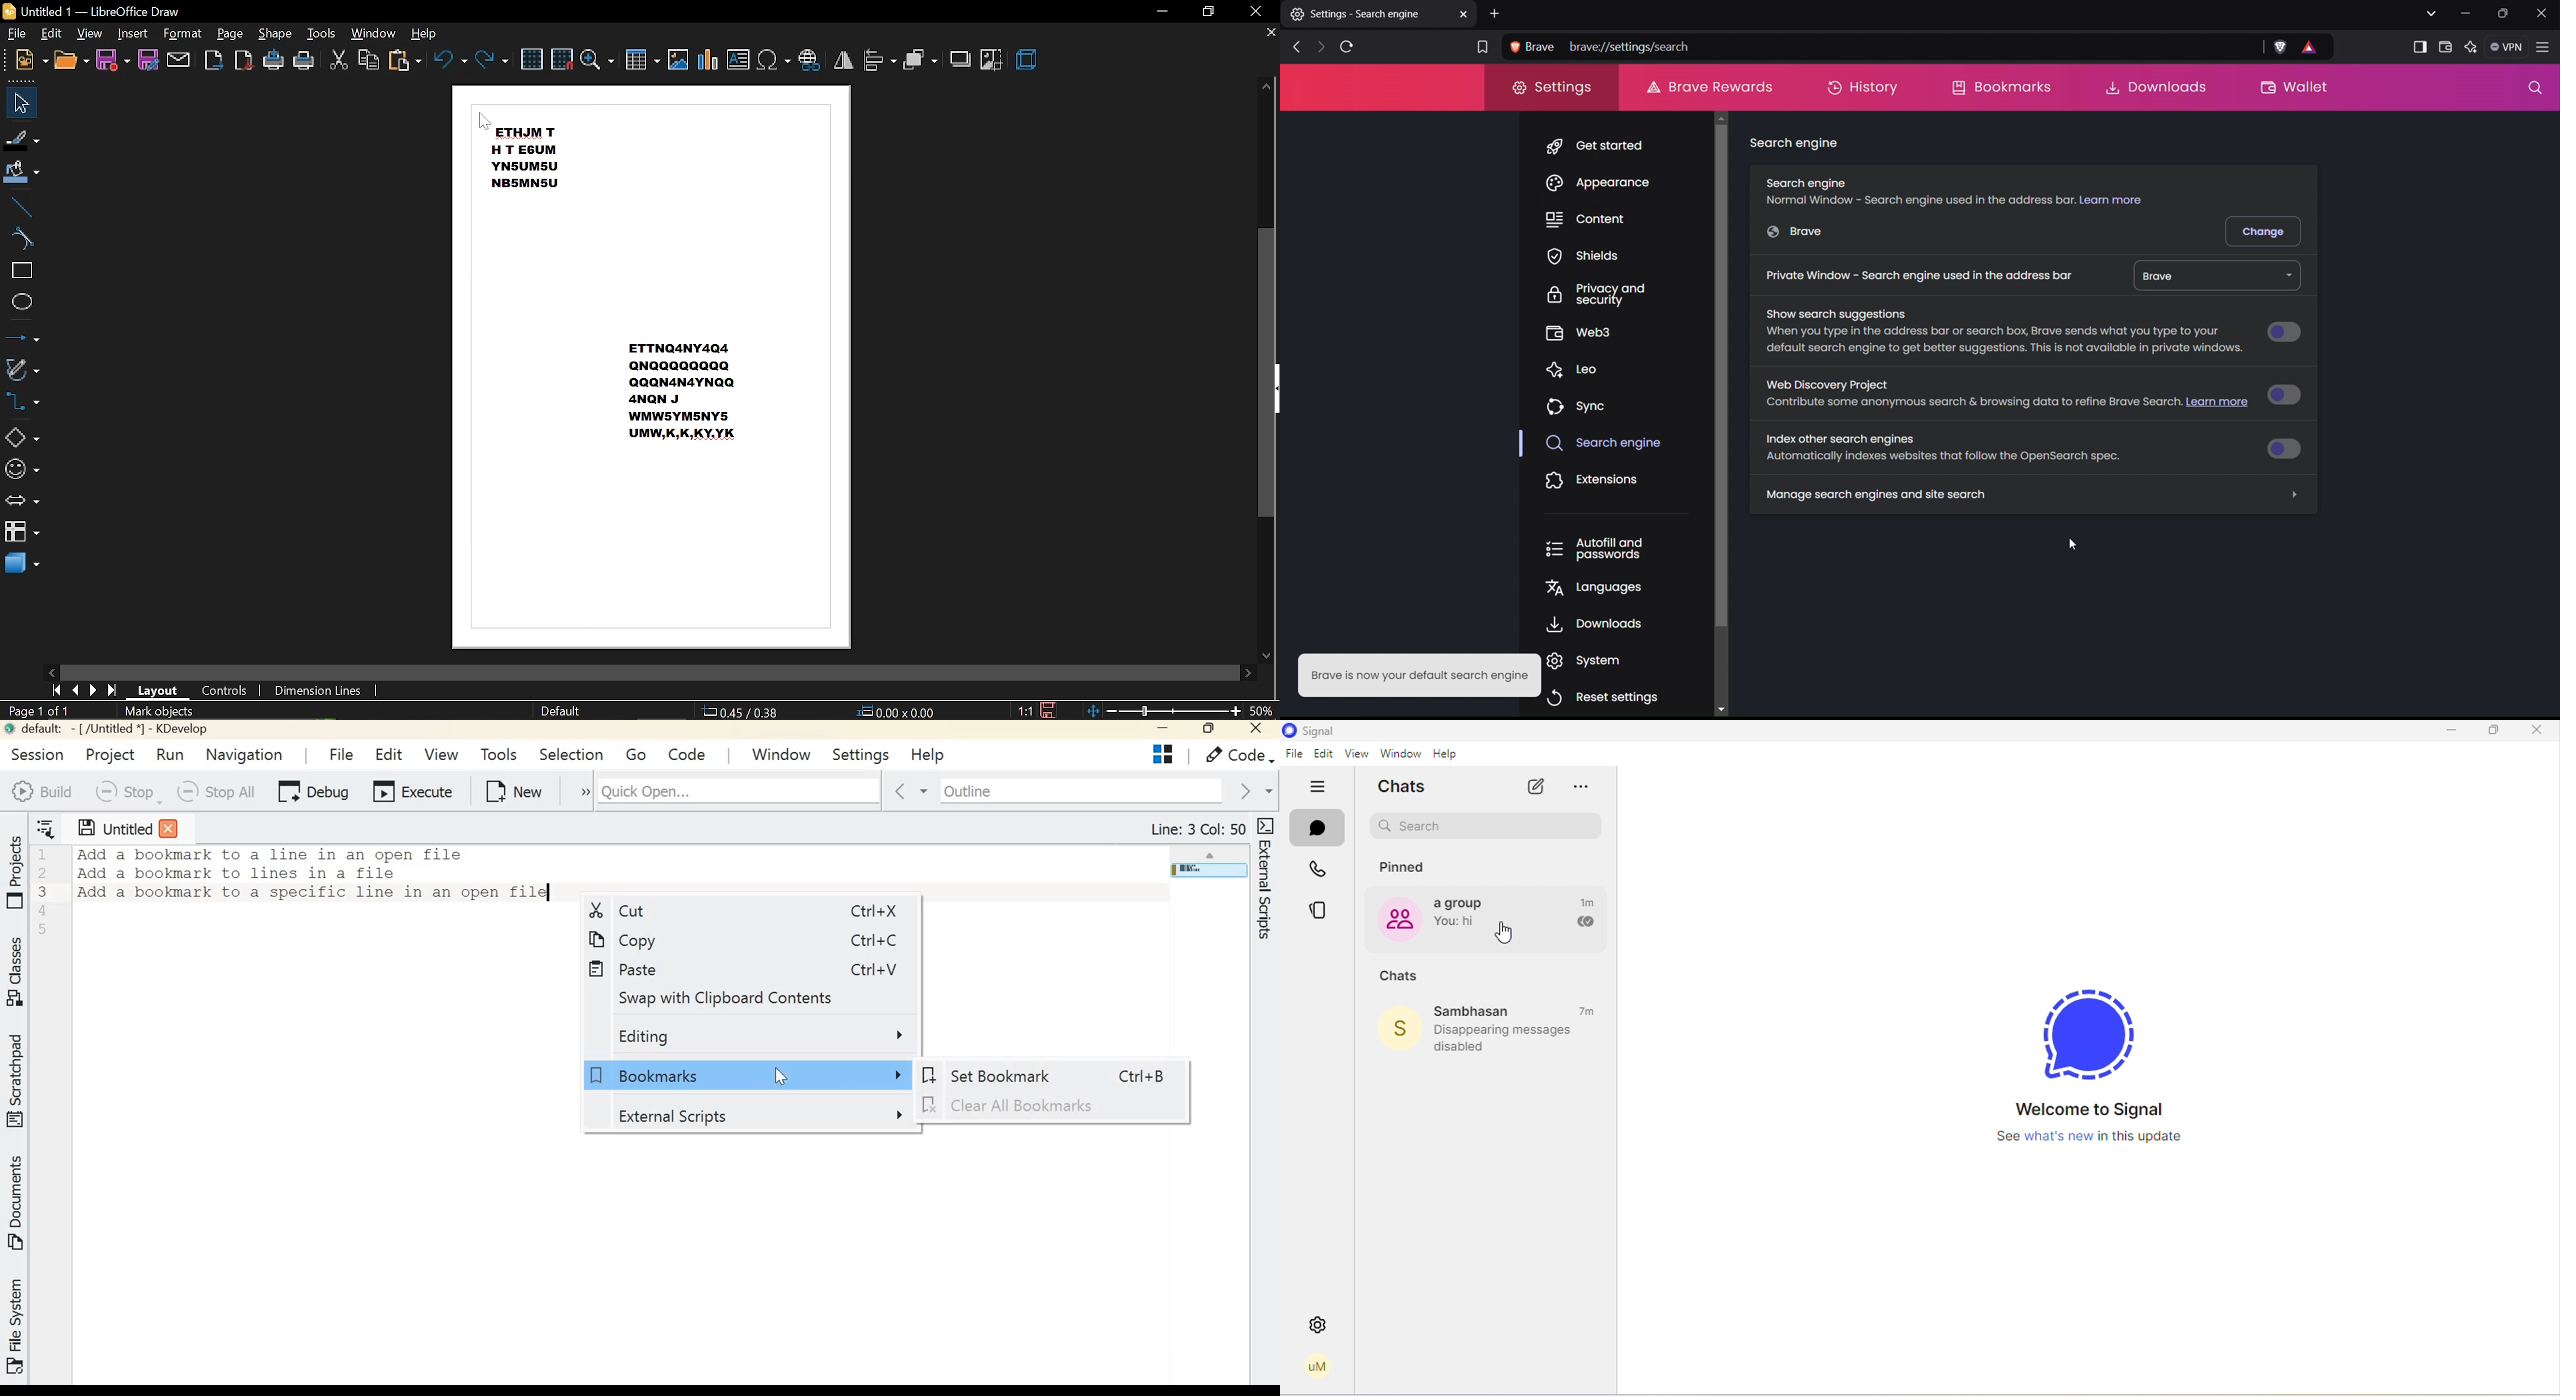 The width and height of the screenshot is (2576, 1400). What do you see at coordinates (1406, 868) in the screenshot?
I see `pinned` at bounding box center [1406, 868].